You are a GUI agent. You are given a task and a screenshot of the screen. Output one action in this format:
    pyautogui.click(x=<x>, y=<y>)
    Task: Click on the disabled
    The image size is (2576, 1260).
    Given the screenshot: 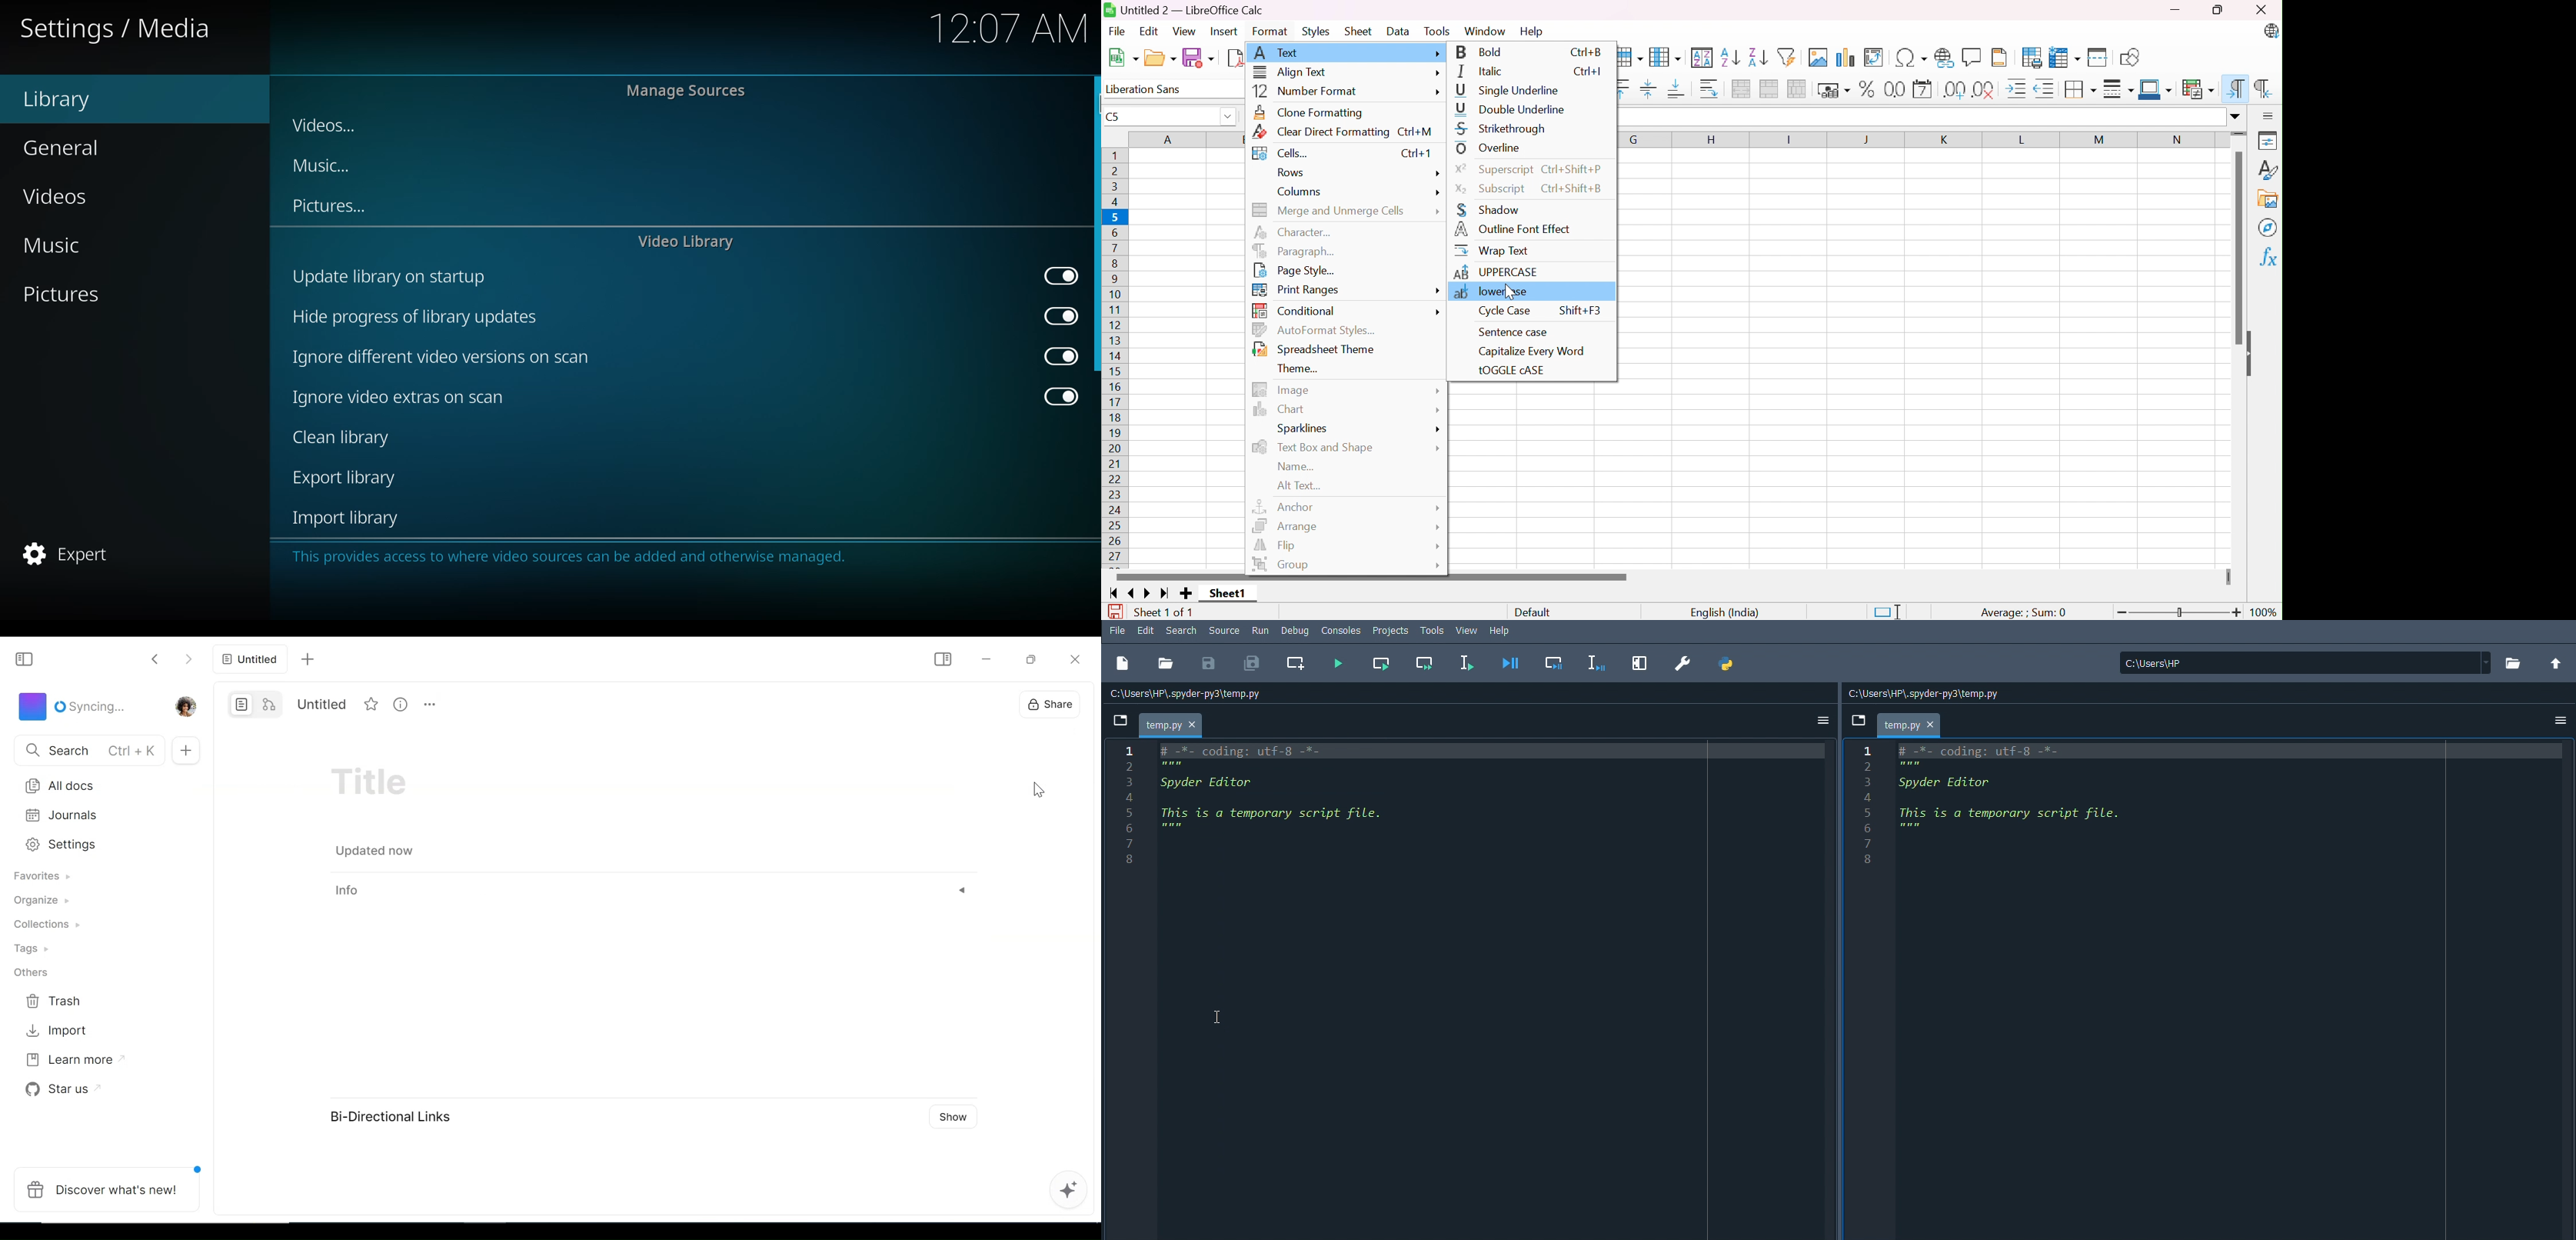 What is the action you would take?
    pyautogui.click(x=1056, y=398)
    